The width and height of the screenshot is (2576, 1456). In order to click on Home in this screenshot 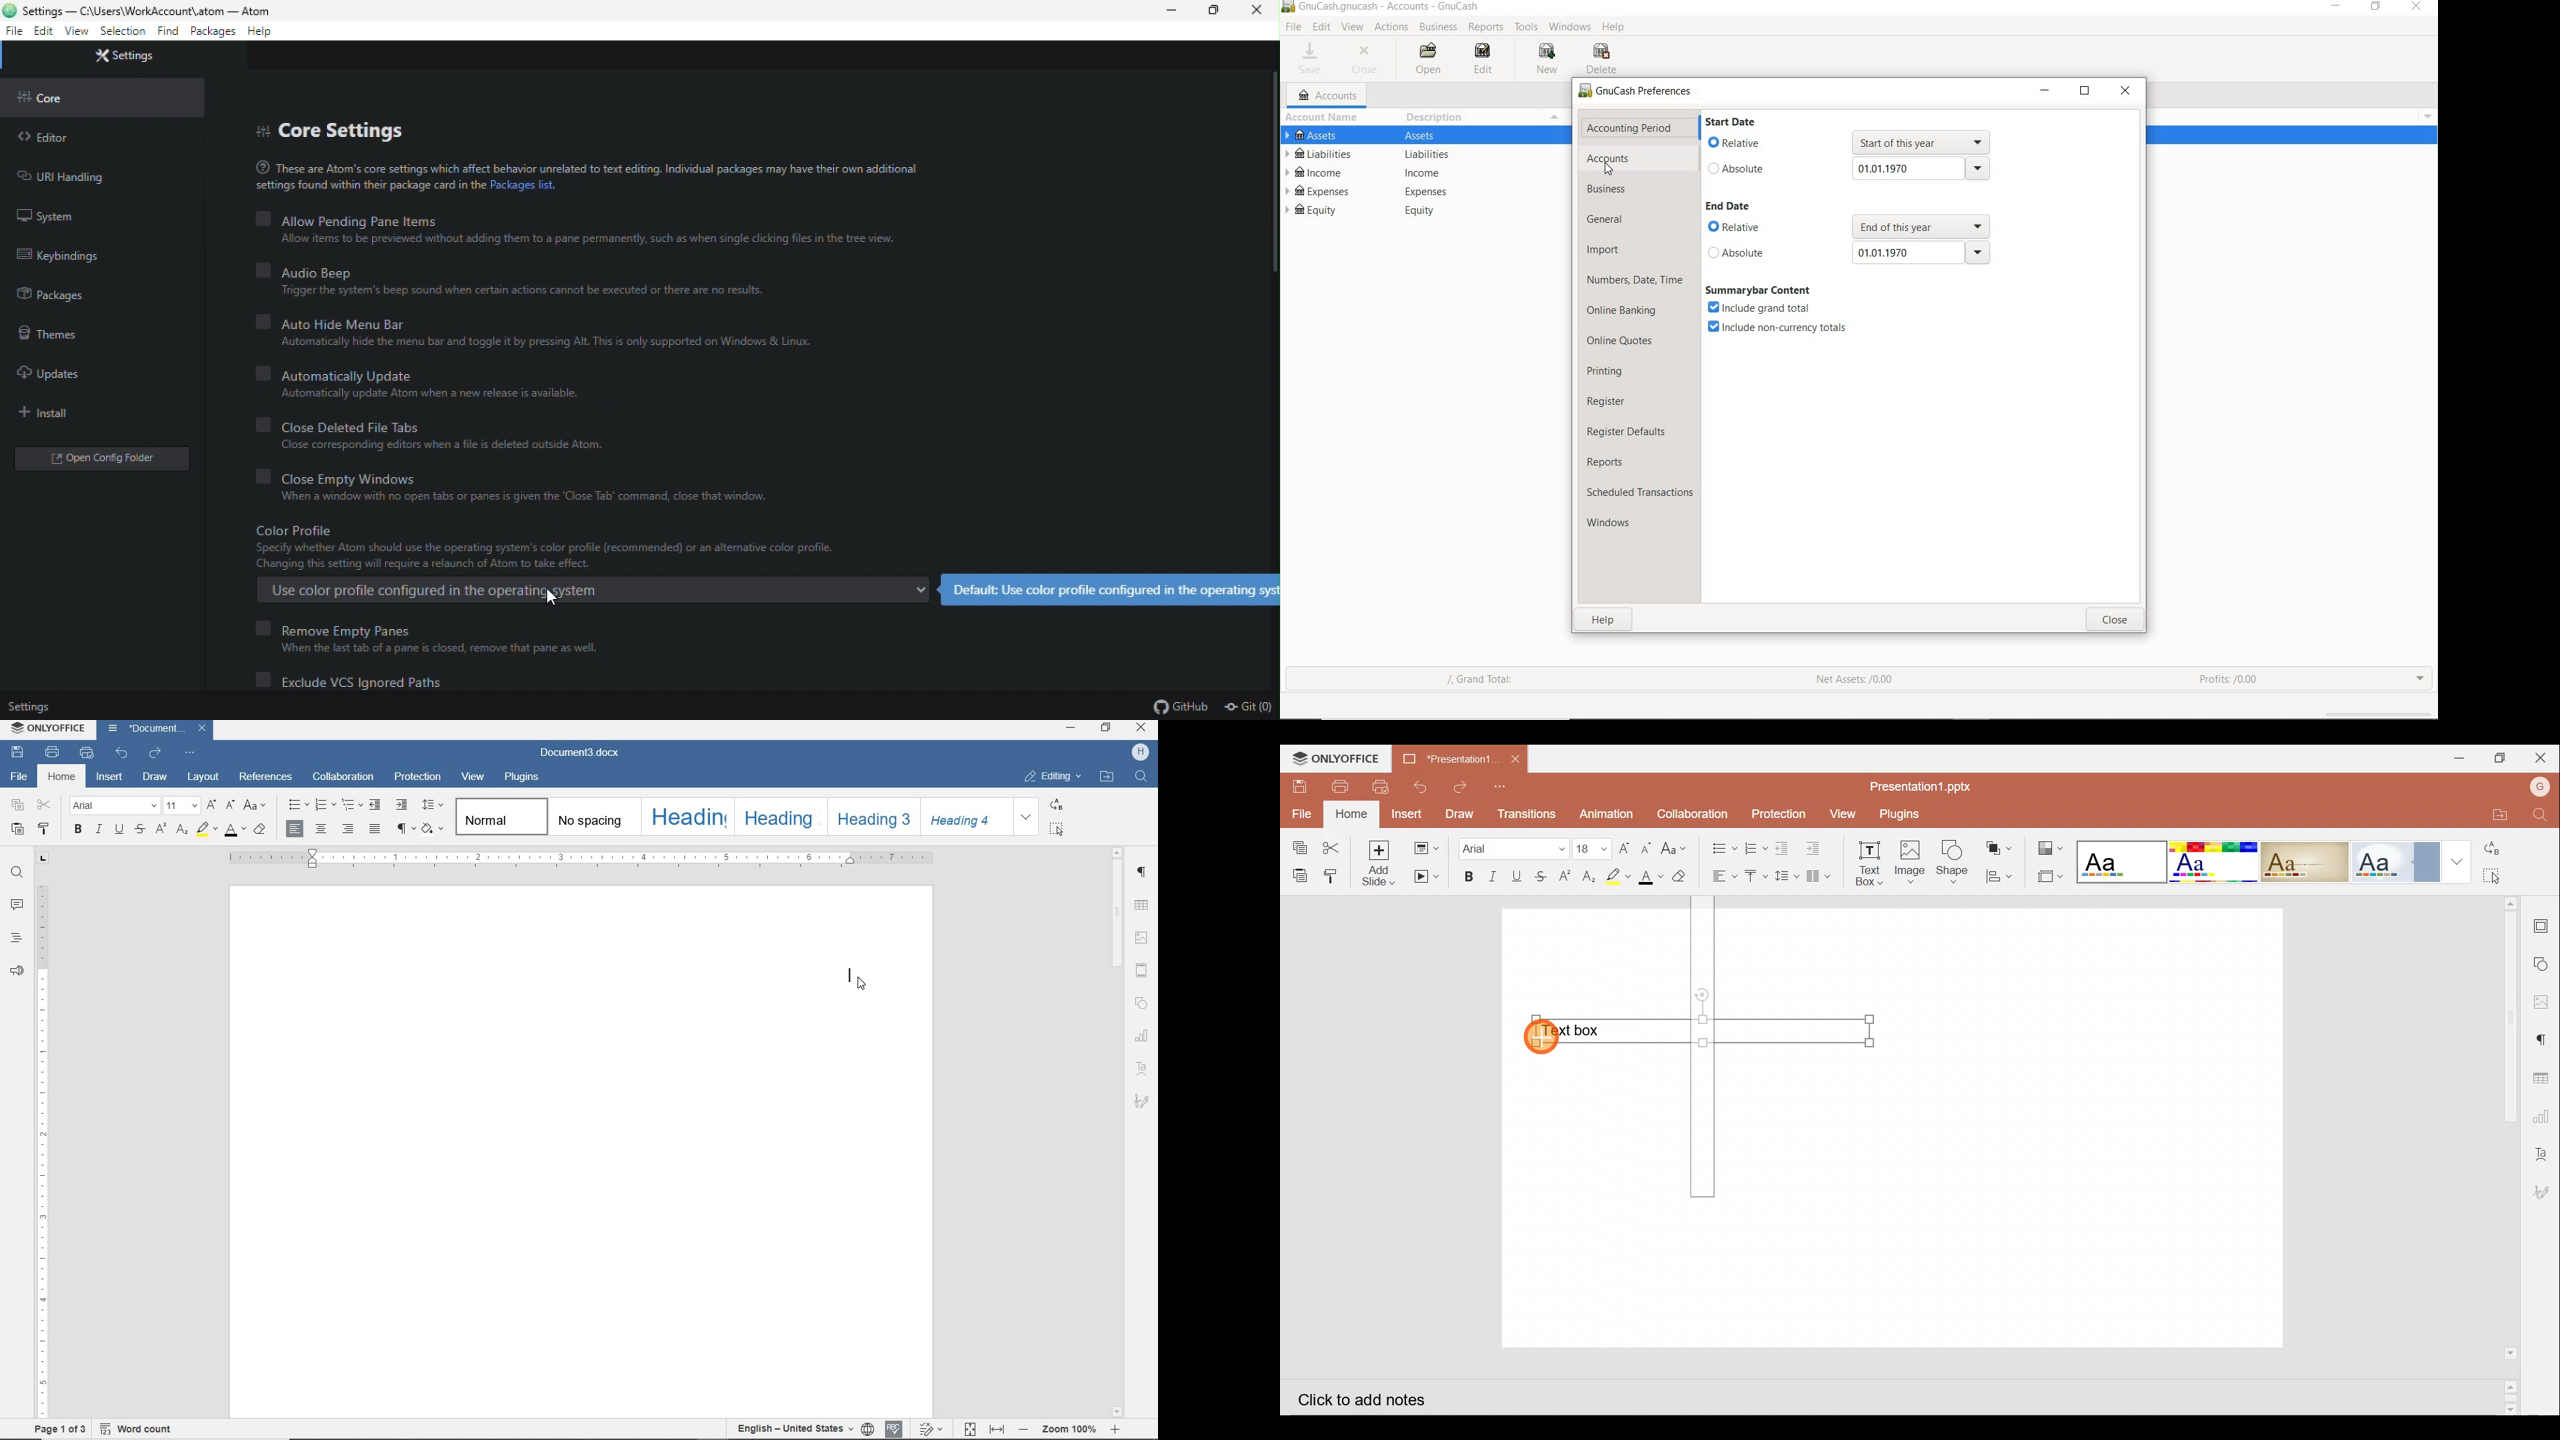, I will do `click(1353, 813)`.